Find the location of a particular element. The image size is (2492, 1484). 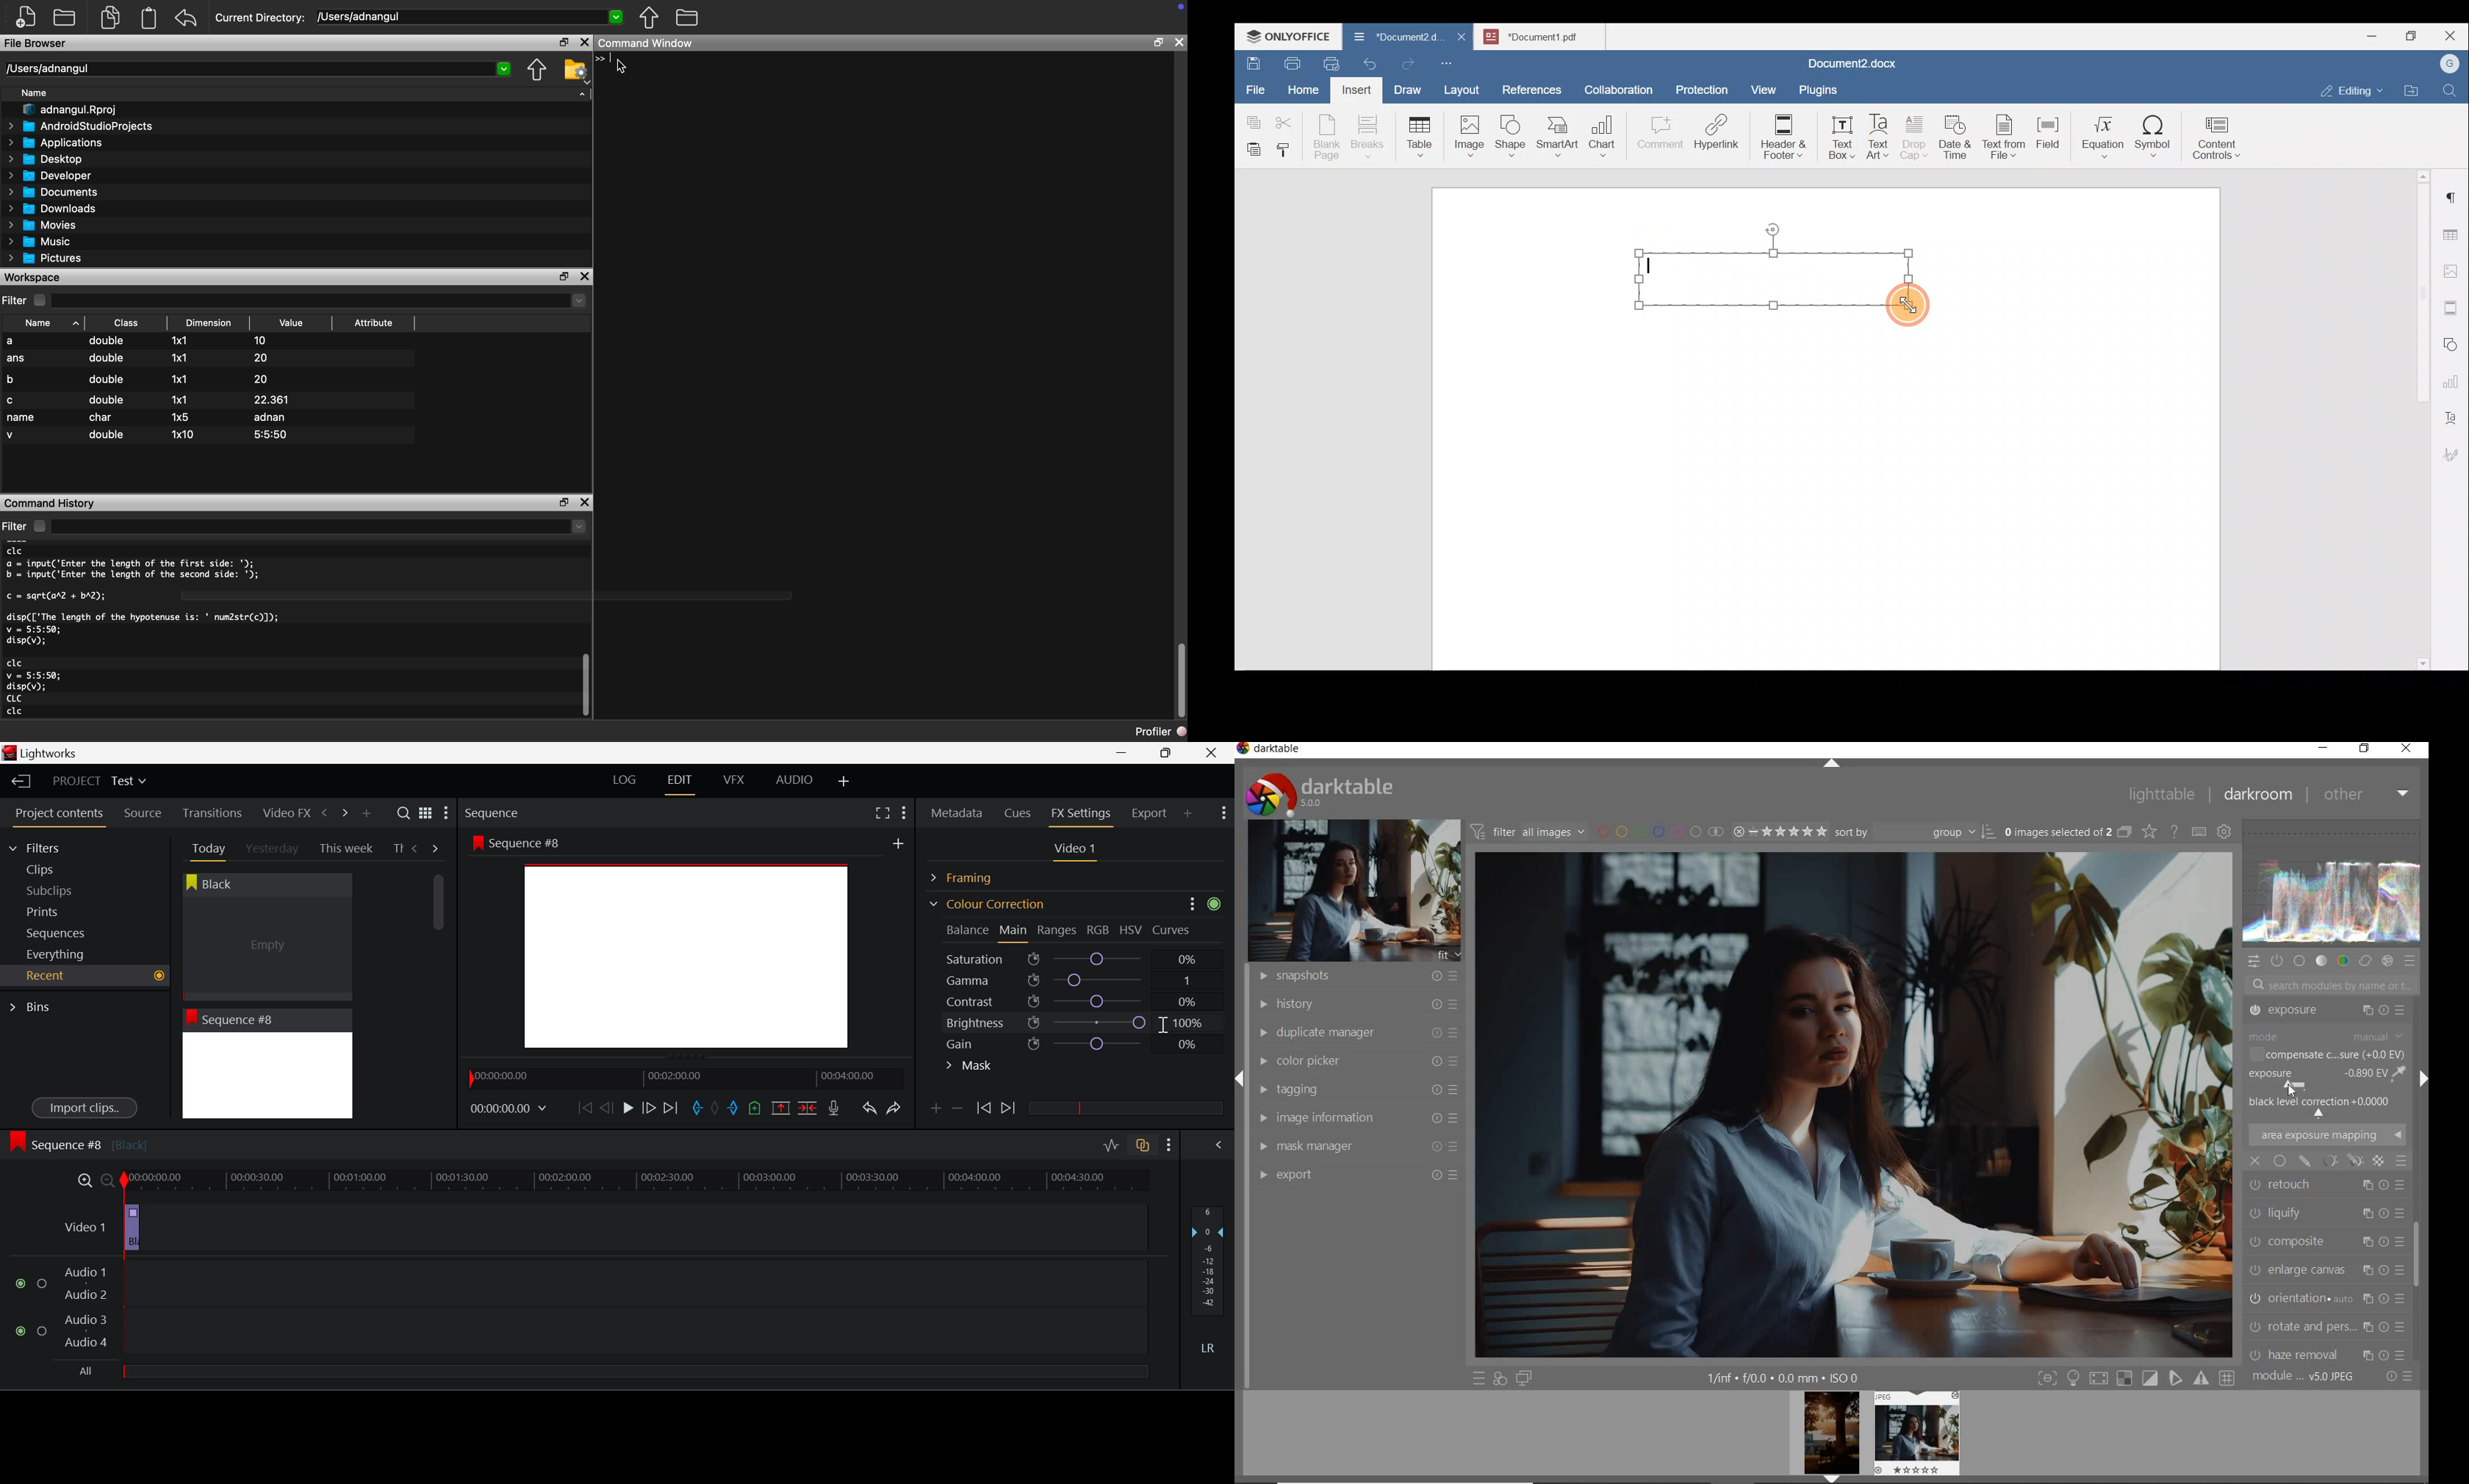

Field is located at coordinates (2048, 130).